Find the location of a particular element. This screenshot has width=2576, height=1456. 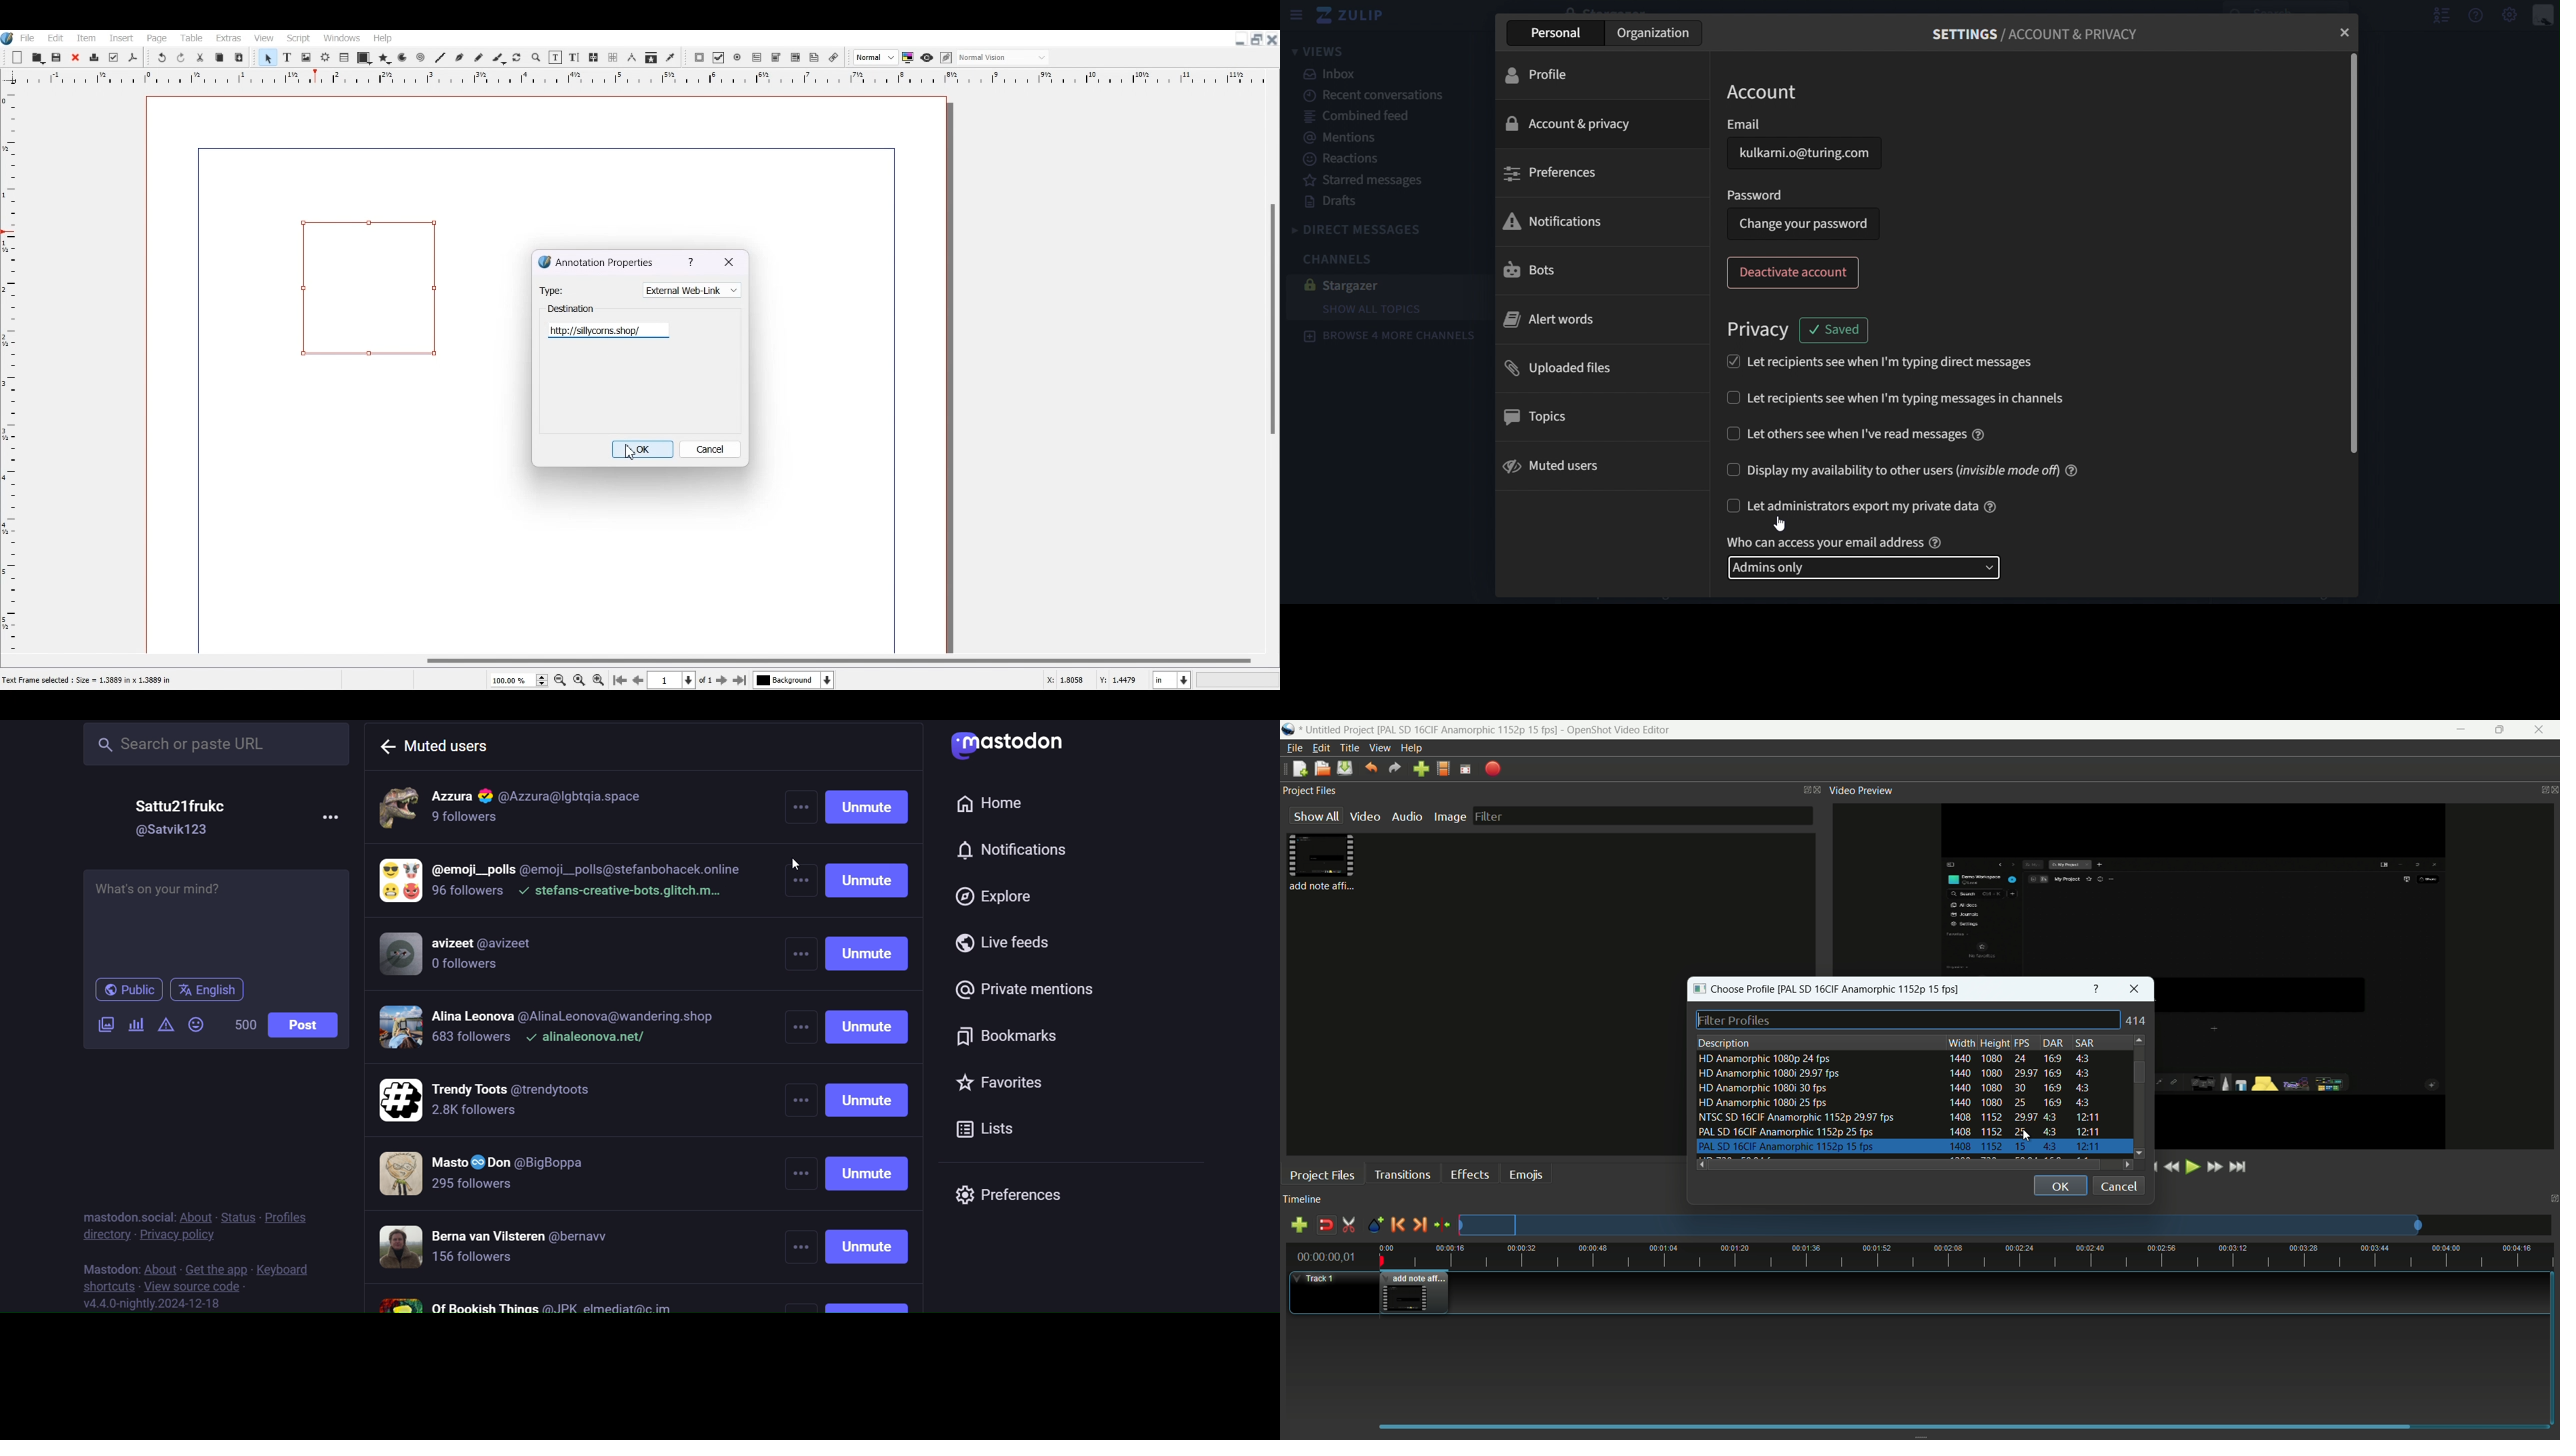

Go to First Page is located at coordinates (620, 680).